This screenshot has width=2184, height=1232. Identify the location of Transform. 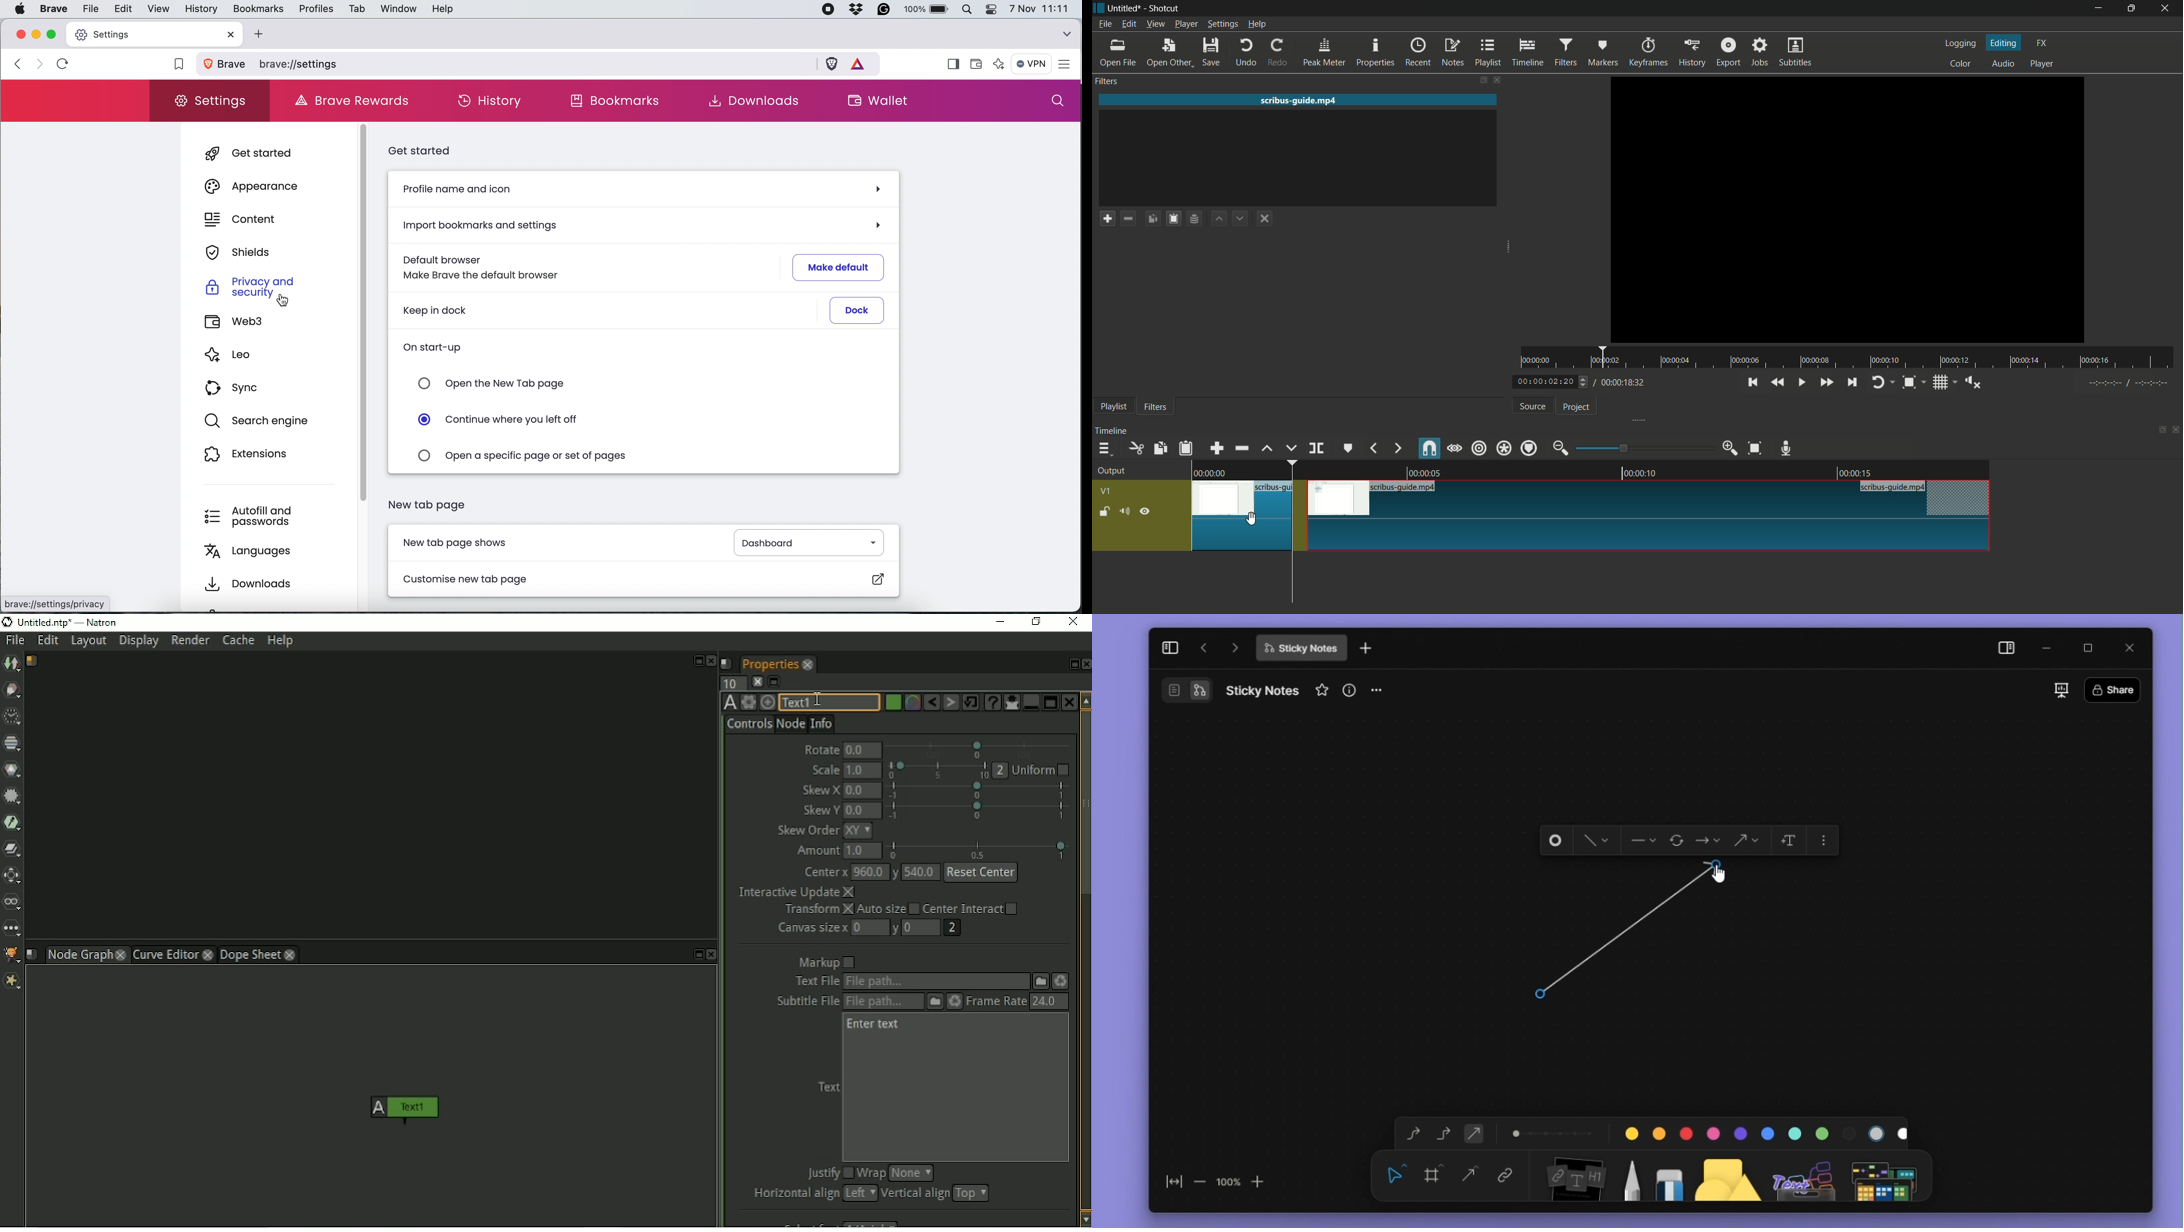
(817, 910).